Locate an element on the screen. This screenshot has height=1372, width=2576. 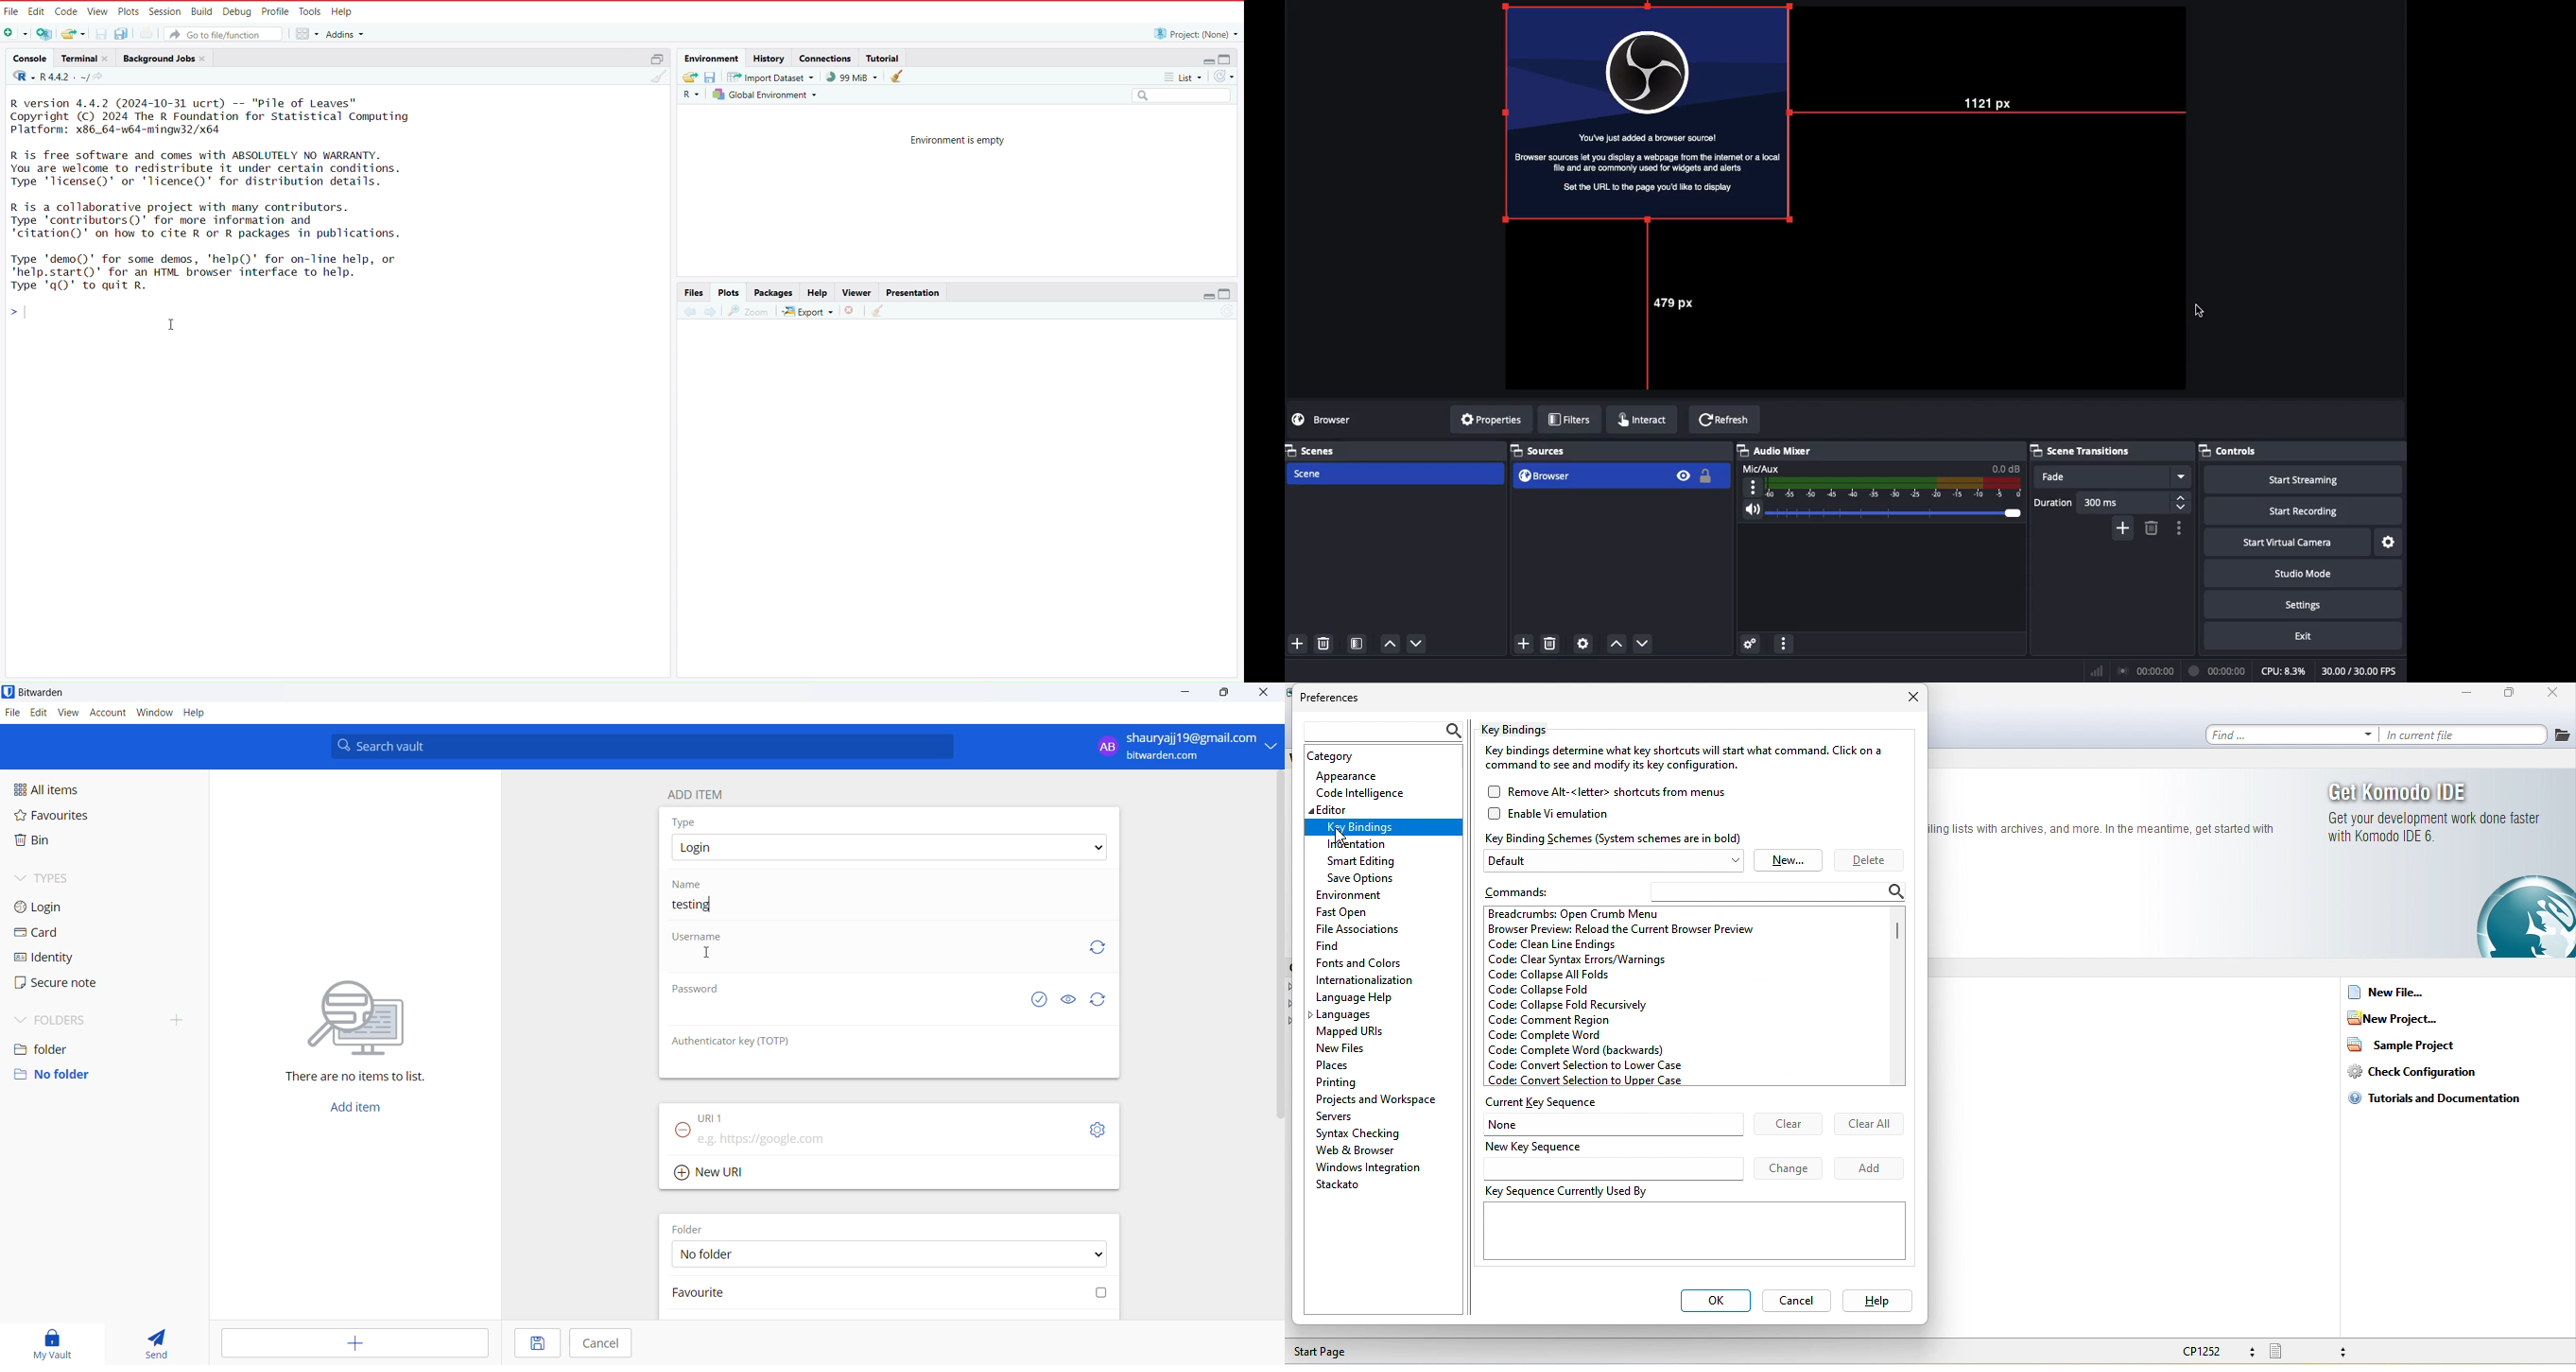
maximize is located at coordinates (1232, 296).